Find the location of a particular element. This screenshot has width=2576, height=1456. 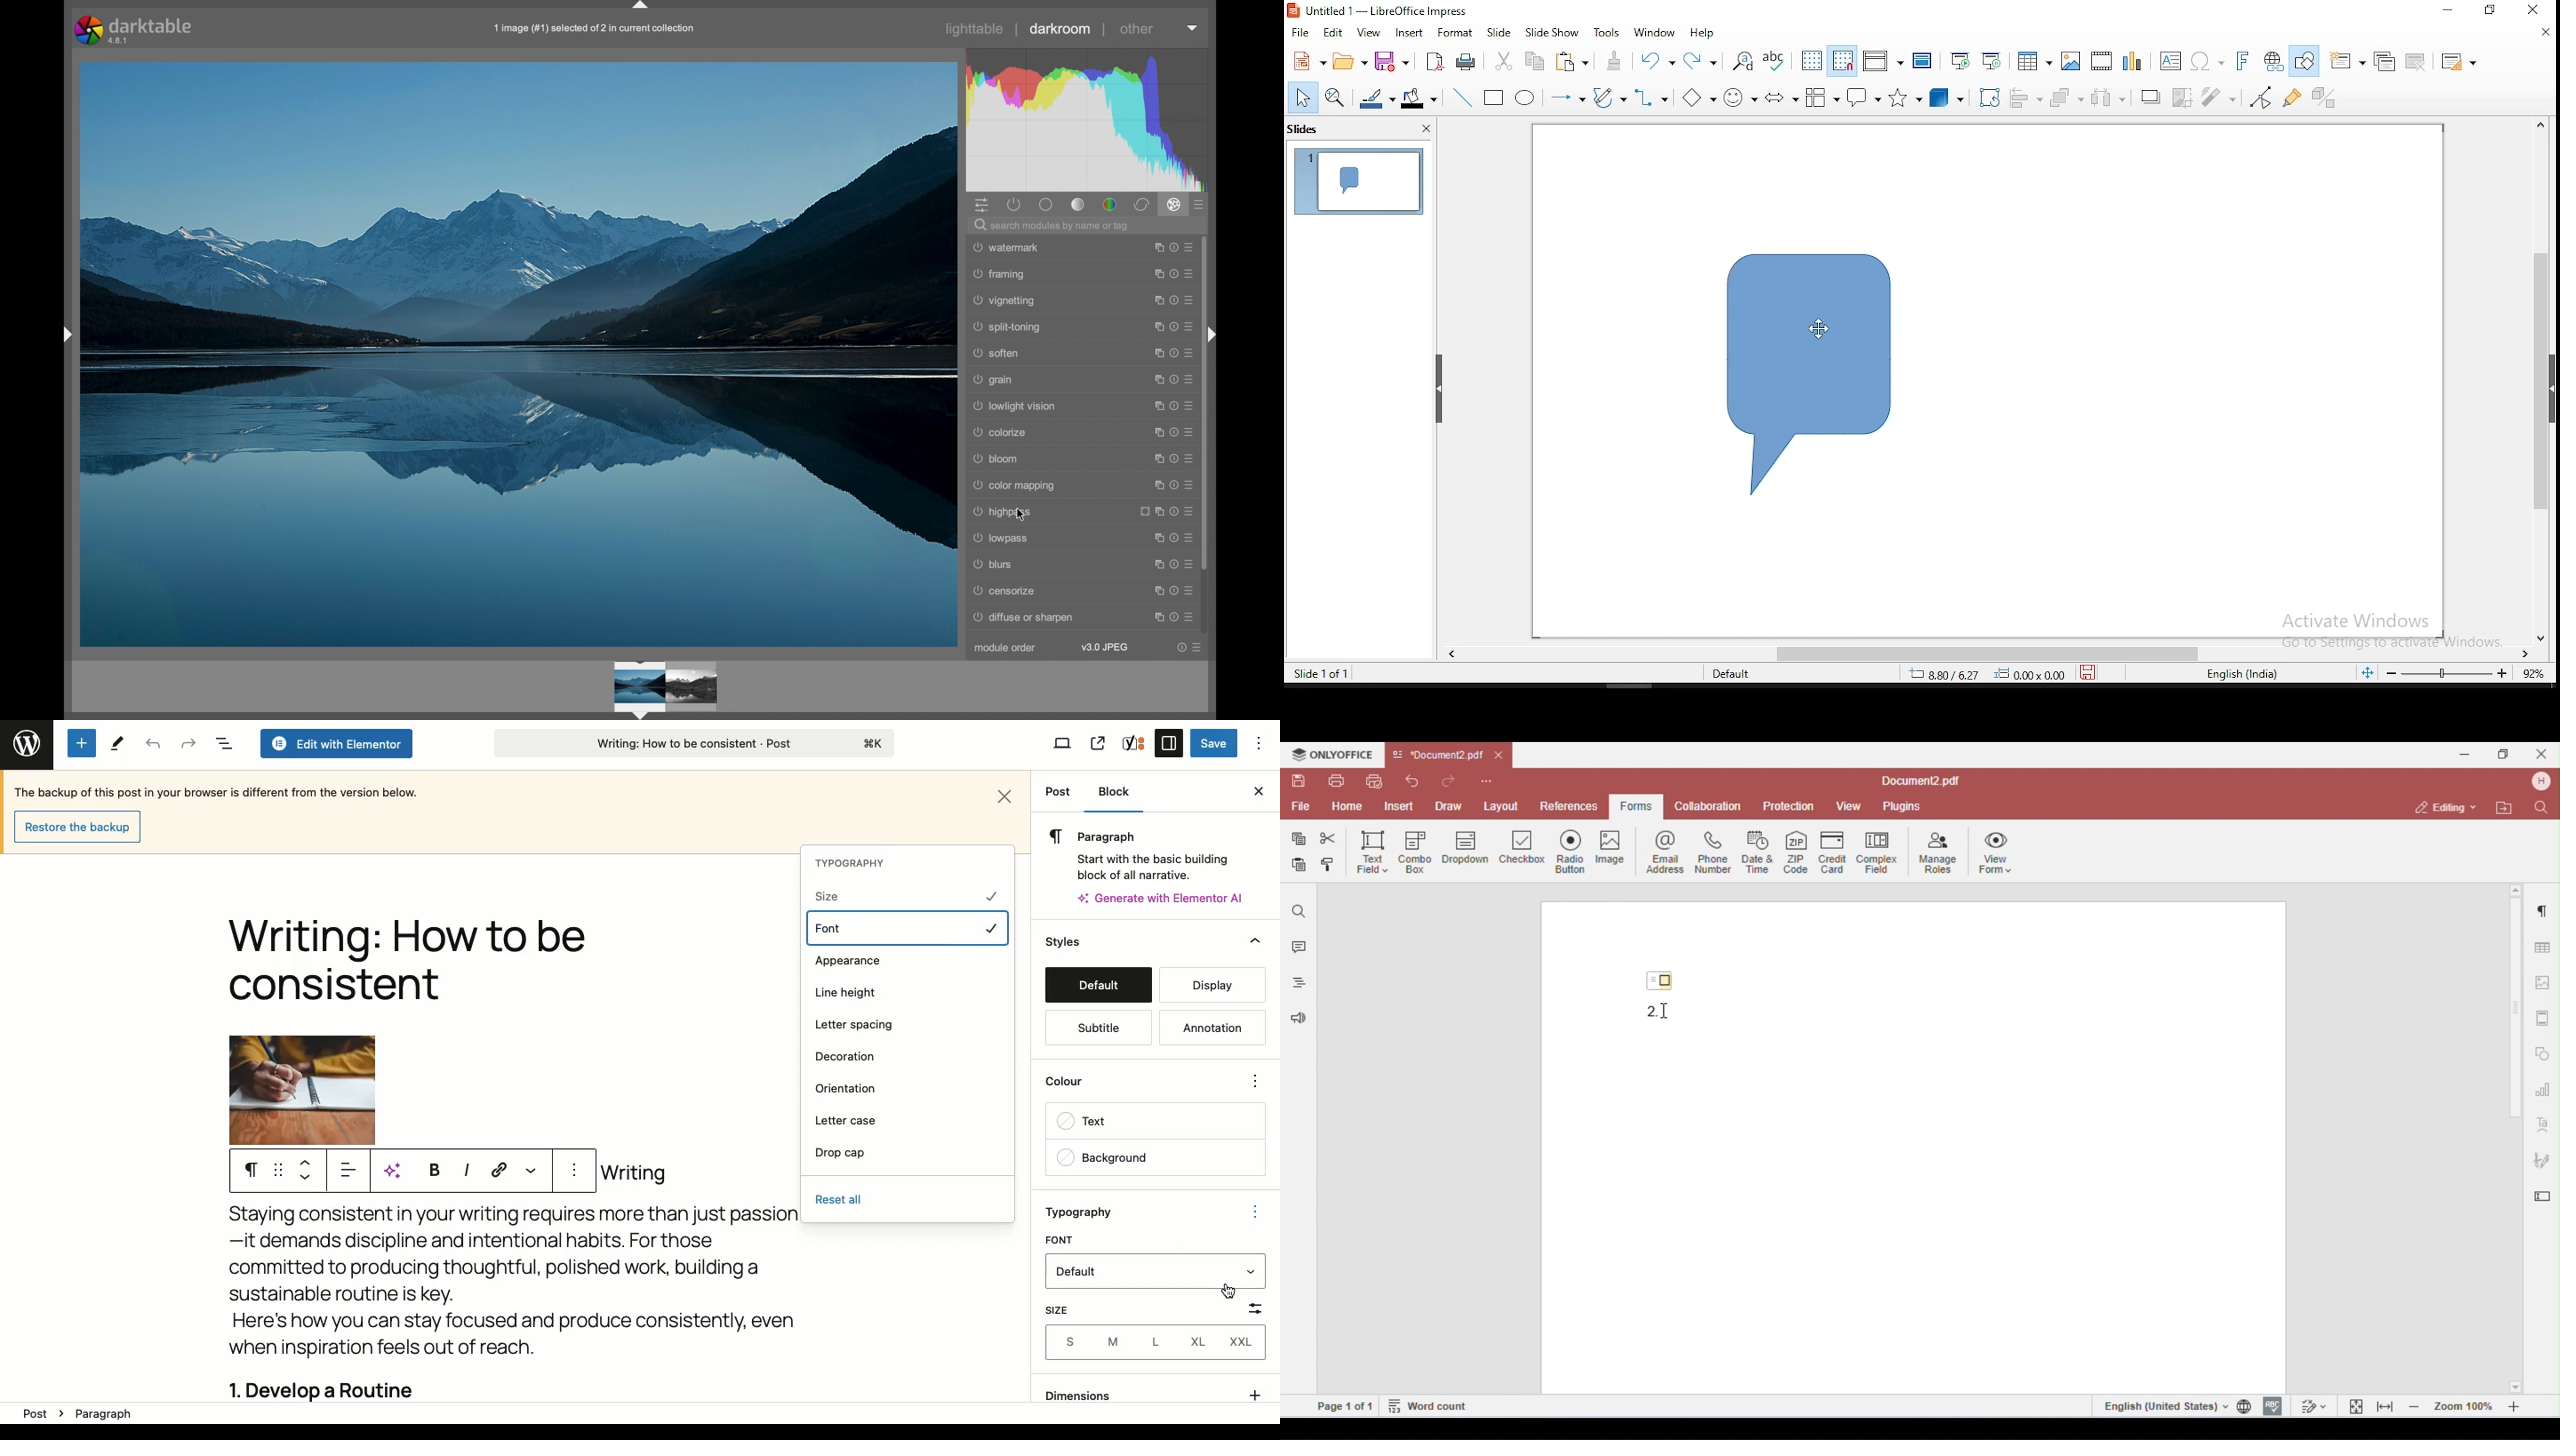

show active modules only is located at coordinates (1013, 205).